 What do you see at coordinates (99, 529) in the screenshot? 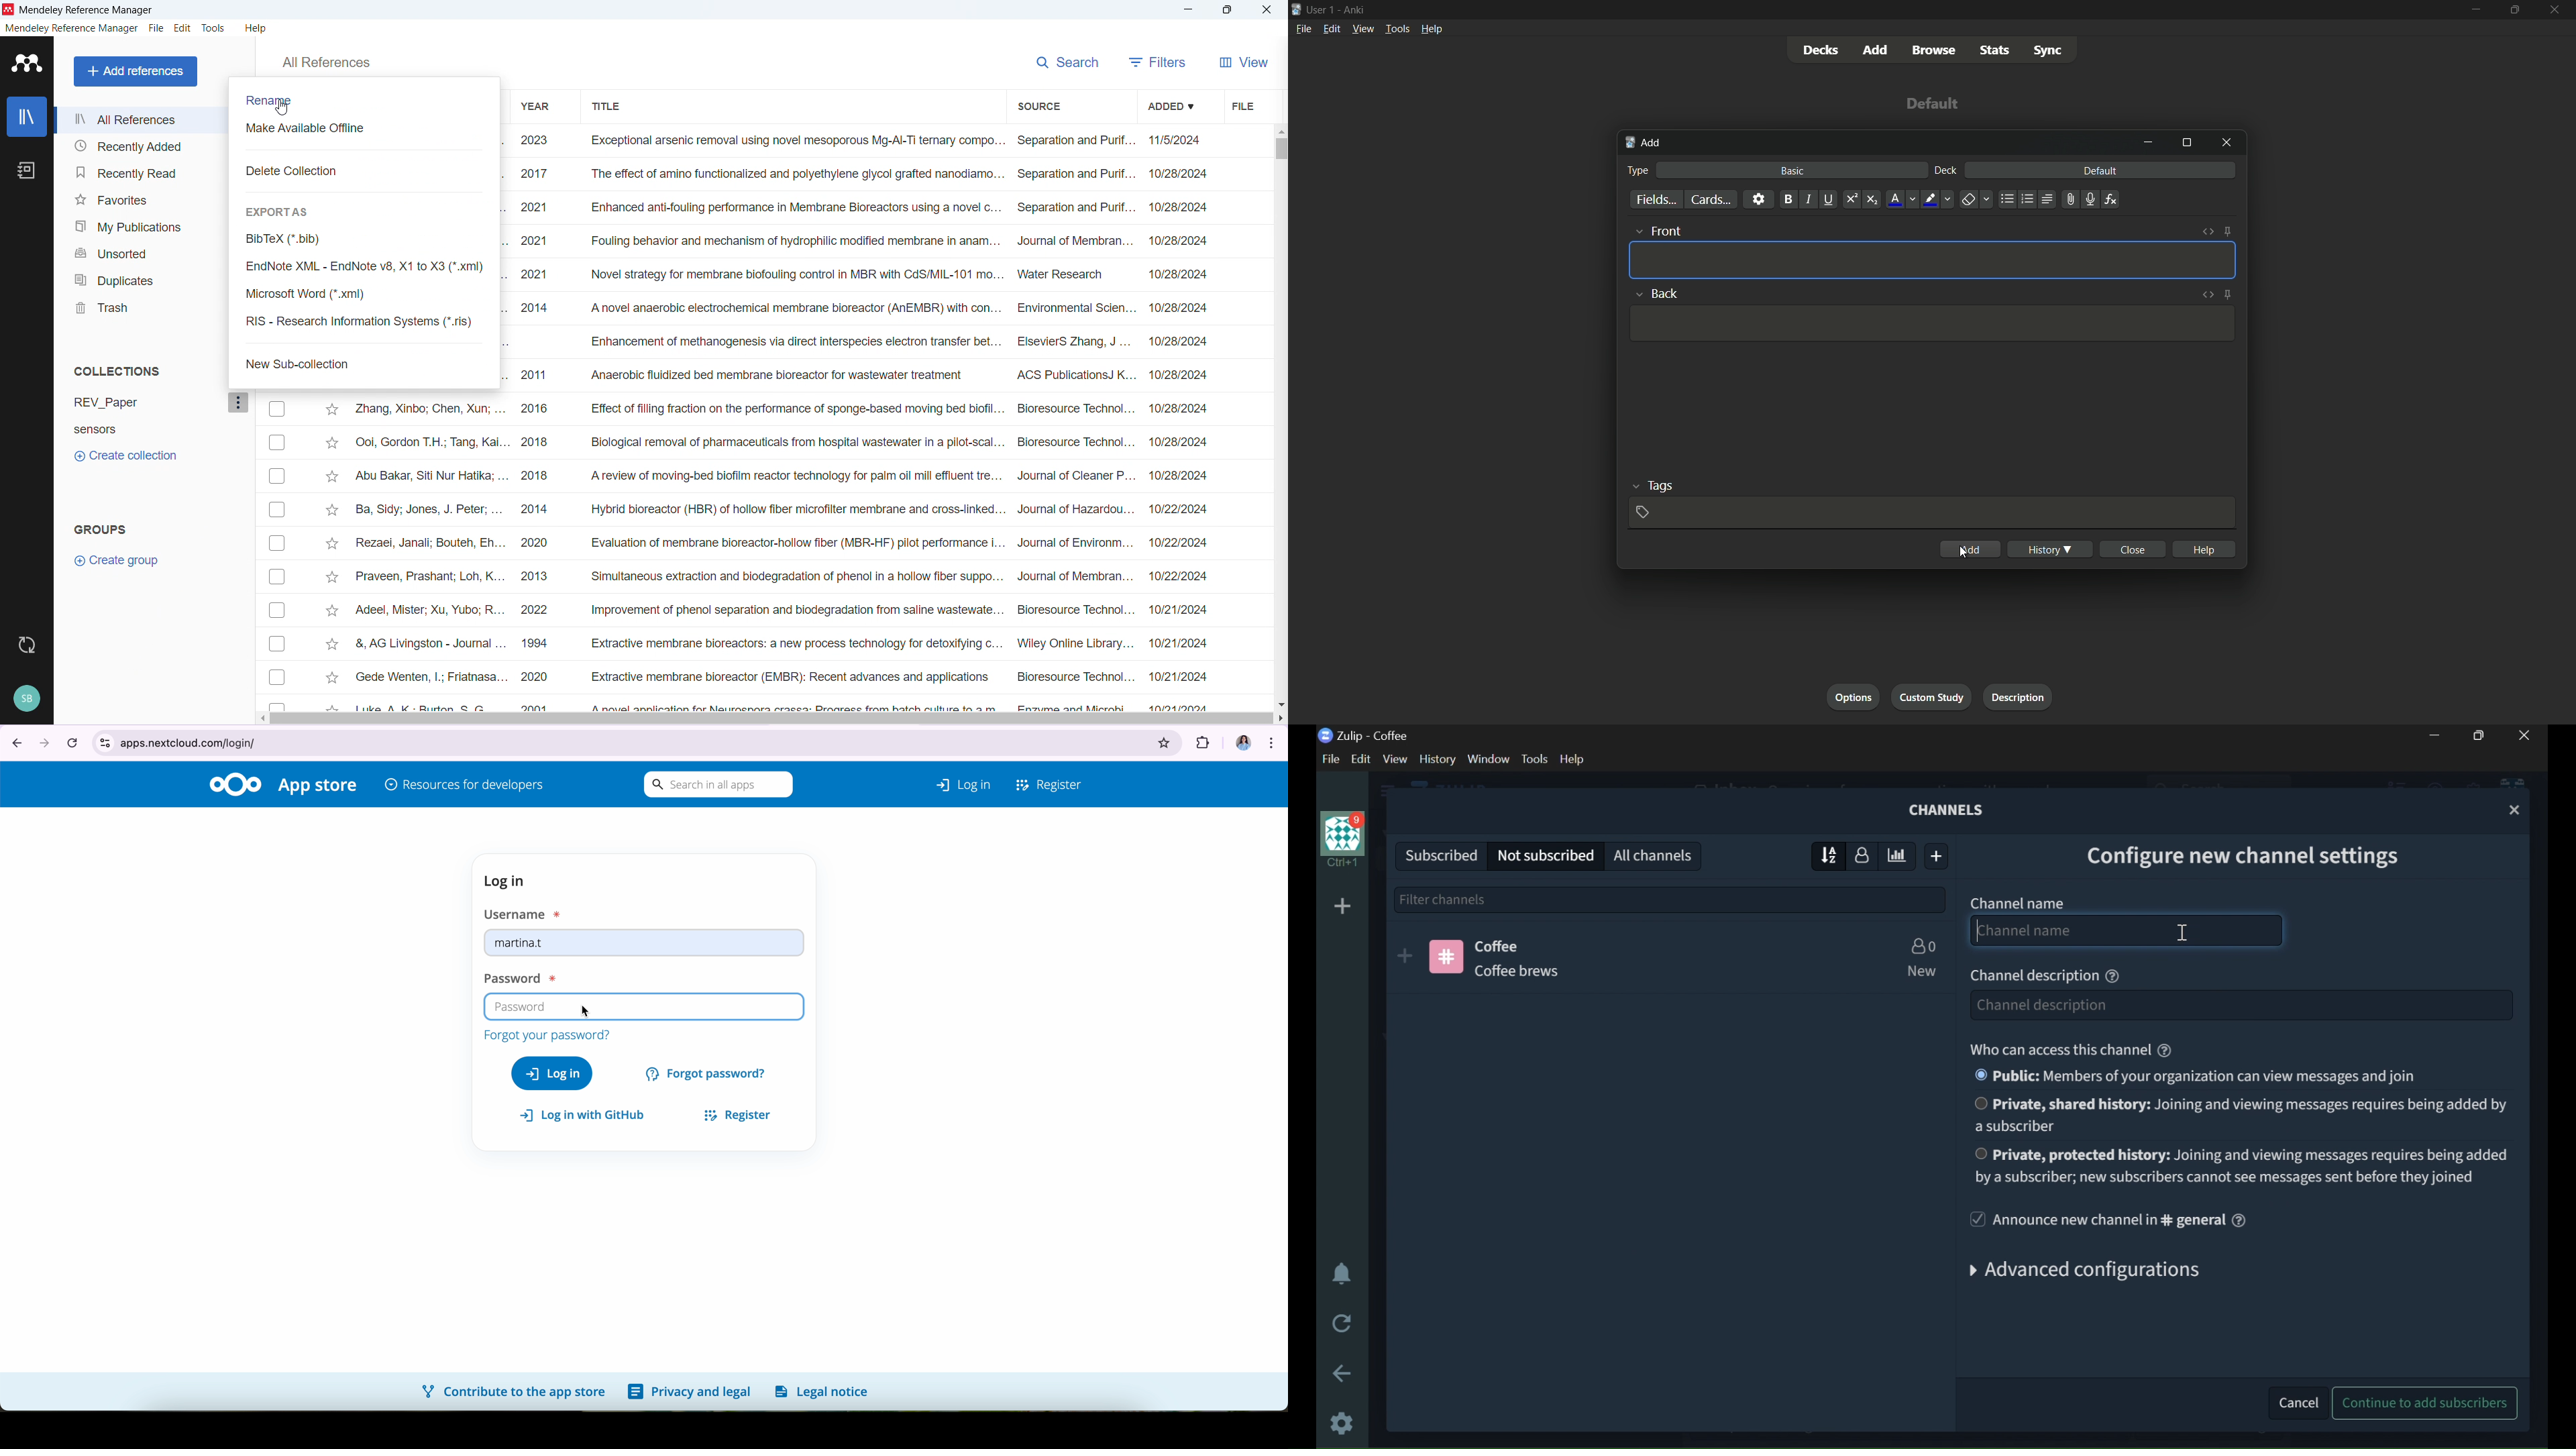
I see `Groups ` at bounding box center [99, 529].